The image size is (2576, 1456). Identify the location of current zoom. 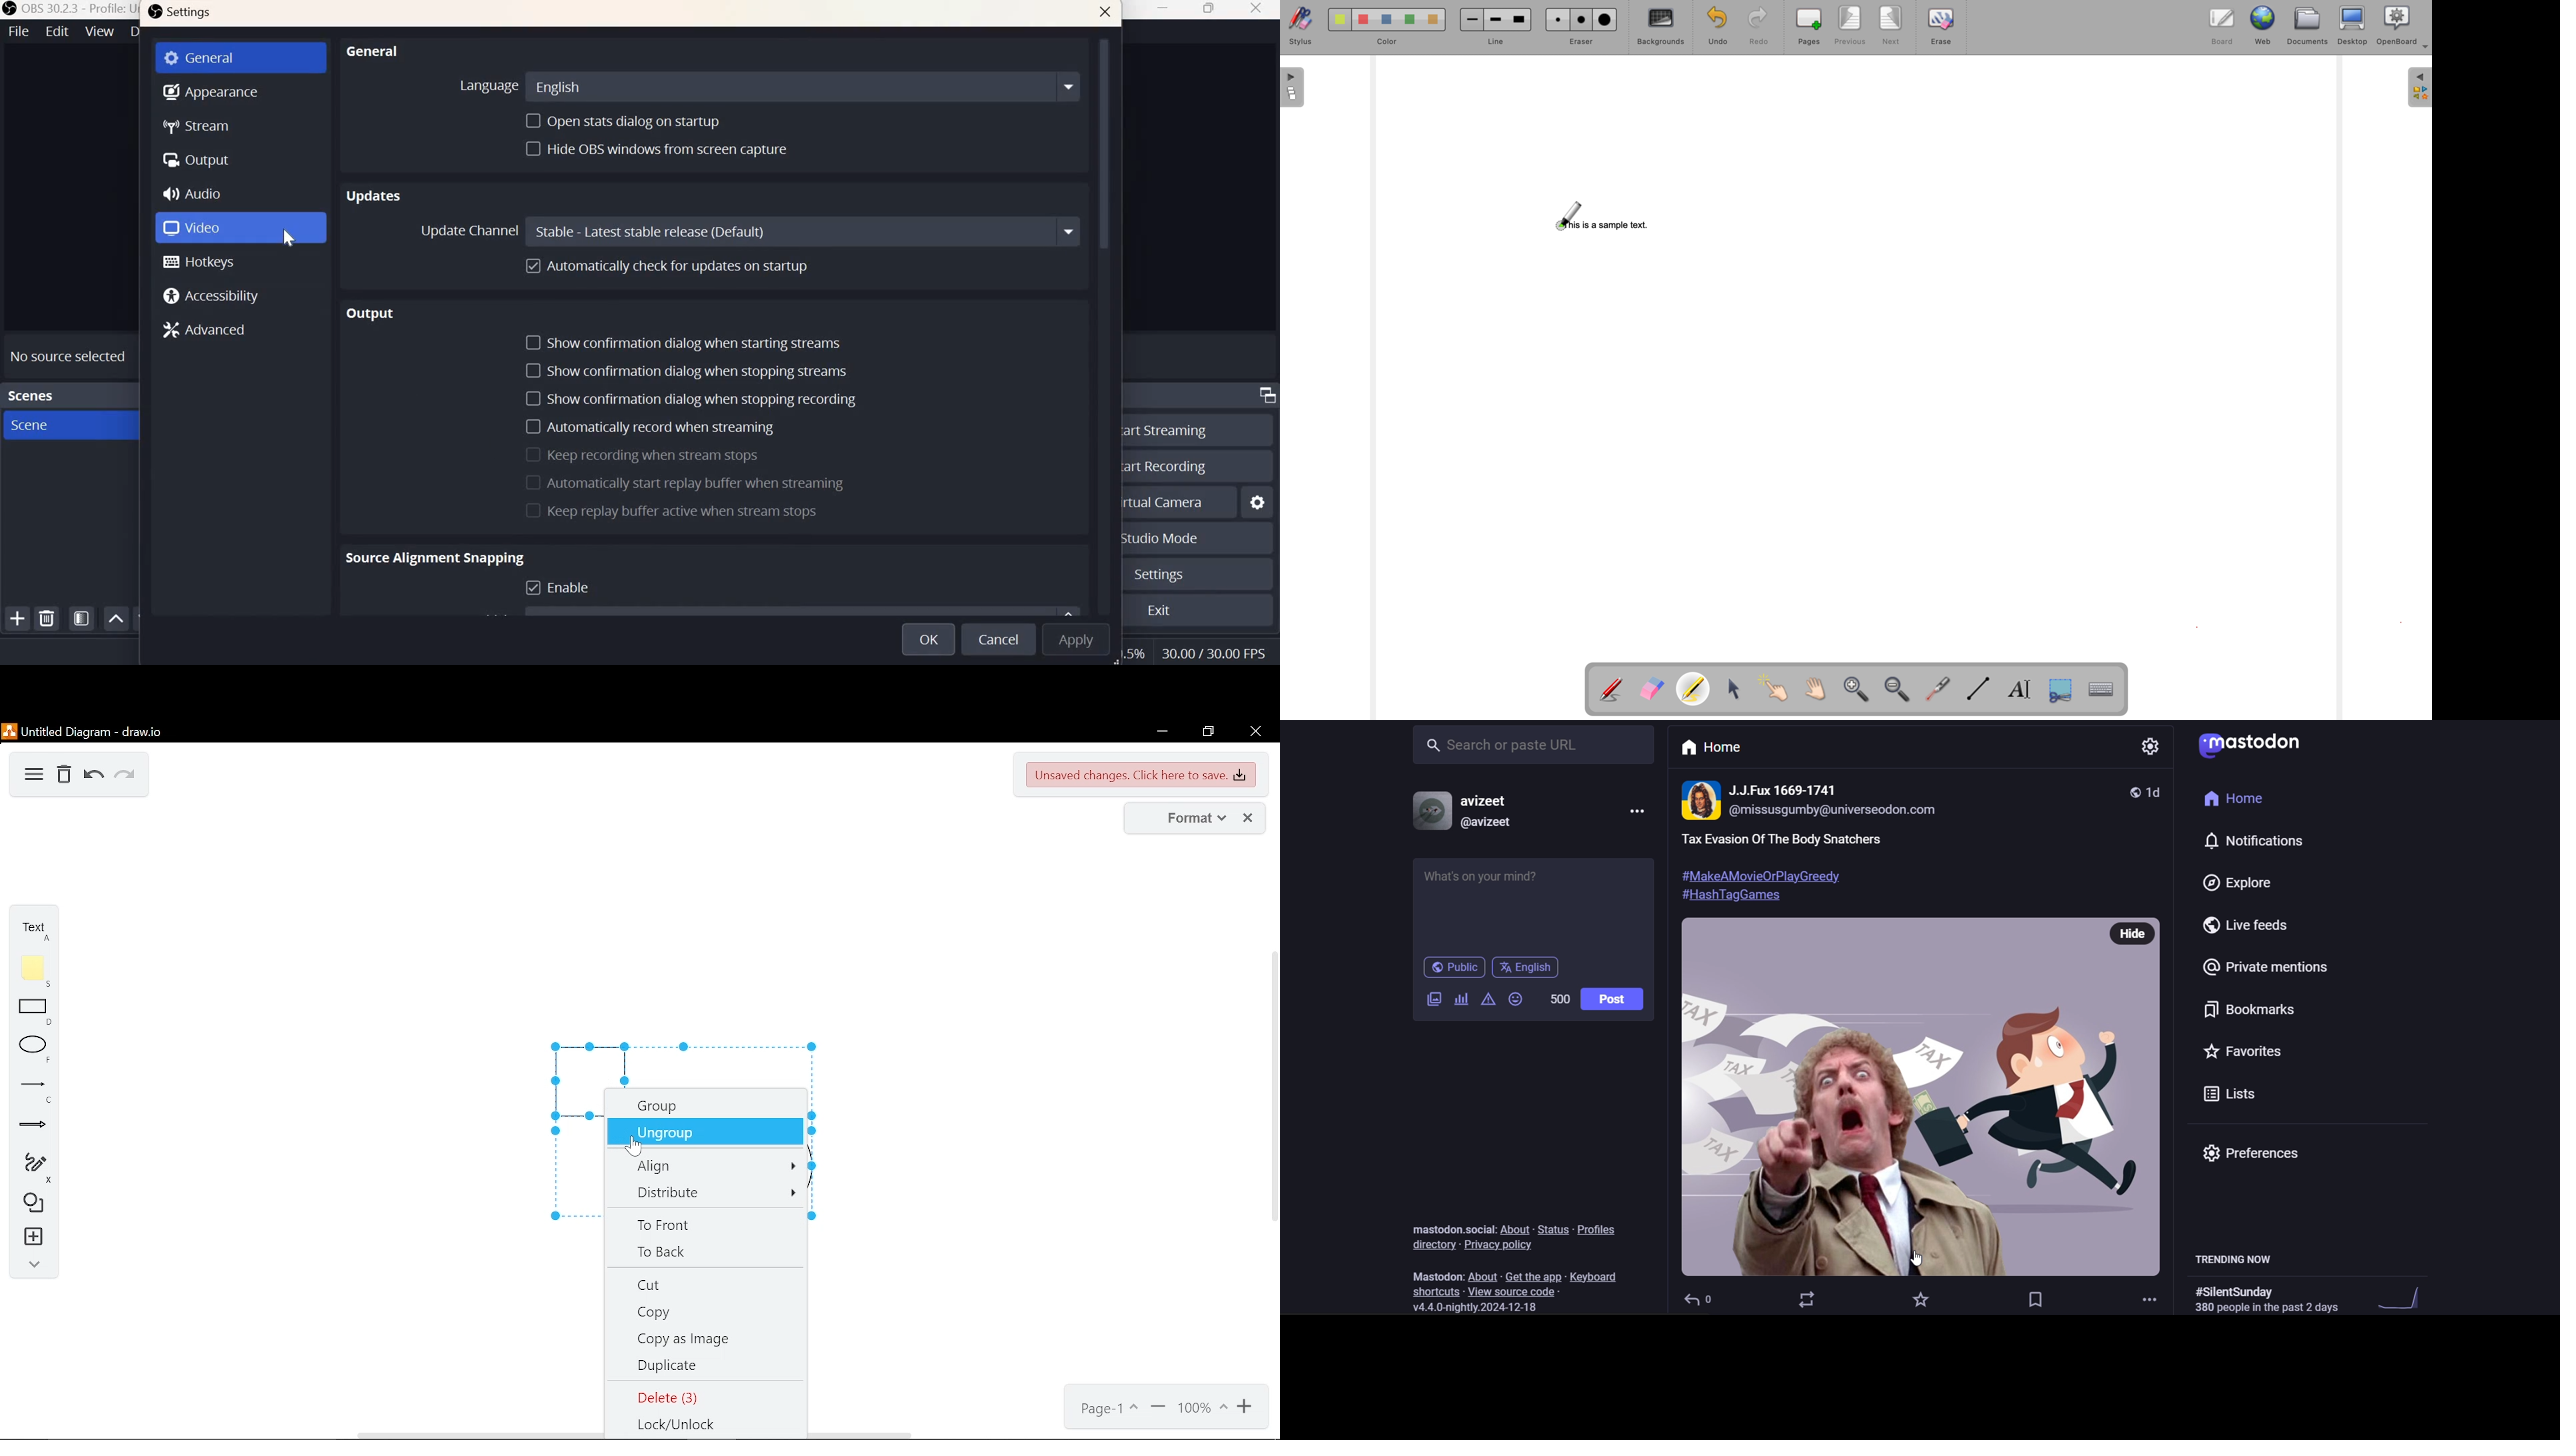
(1203, 1409).